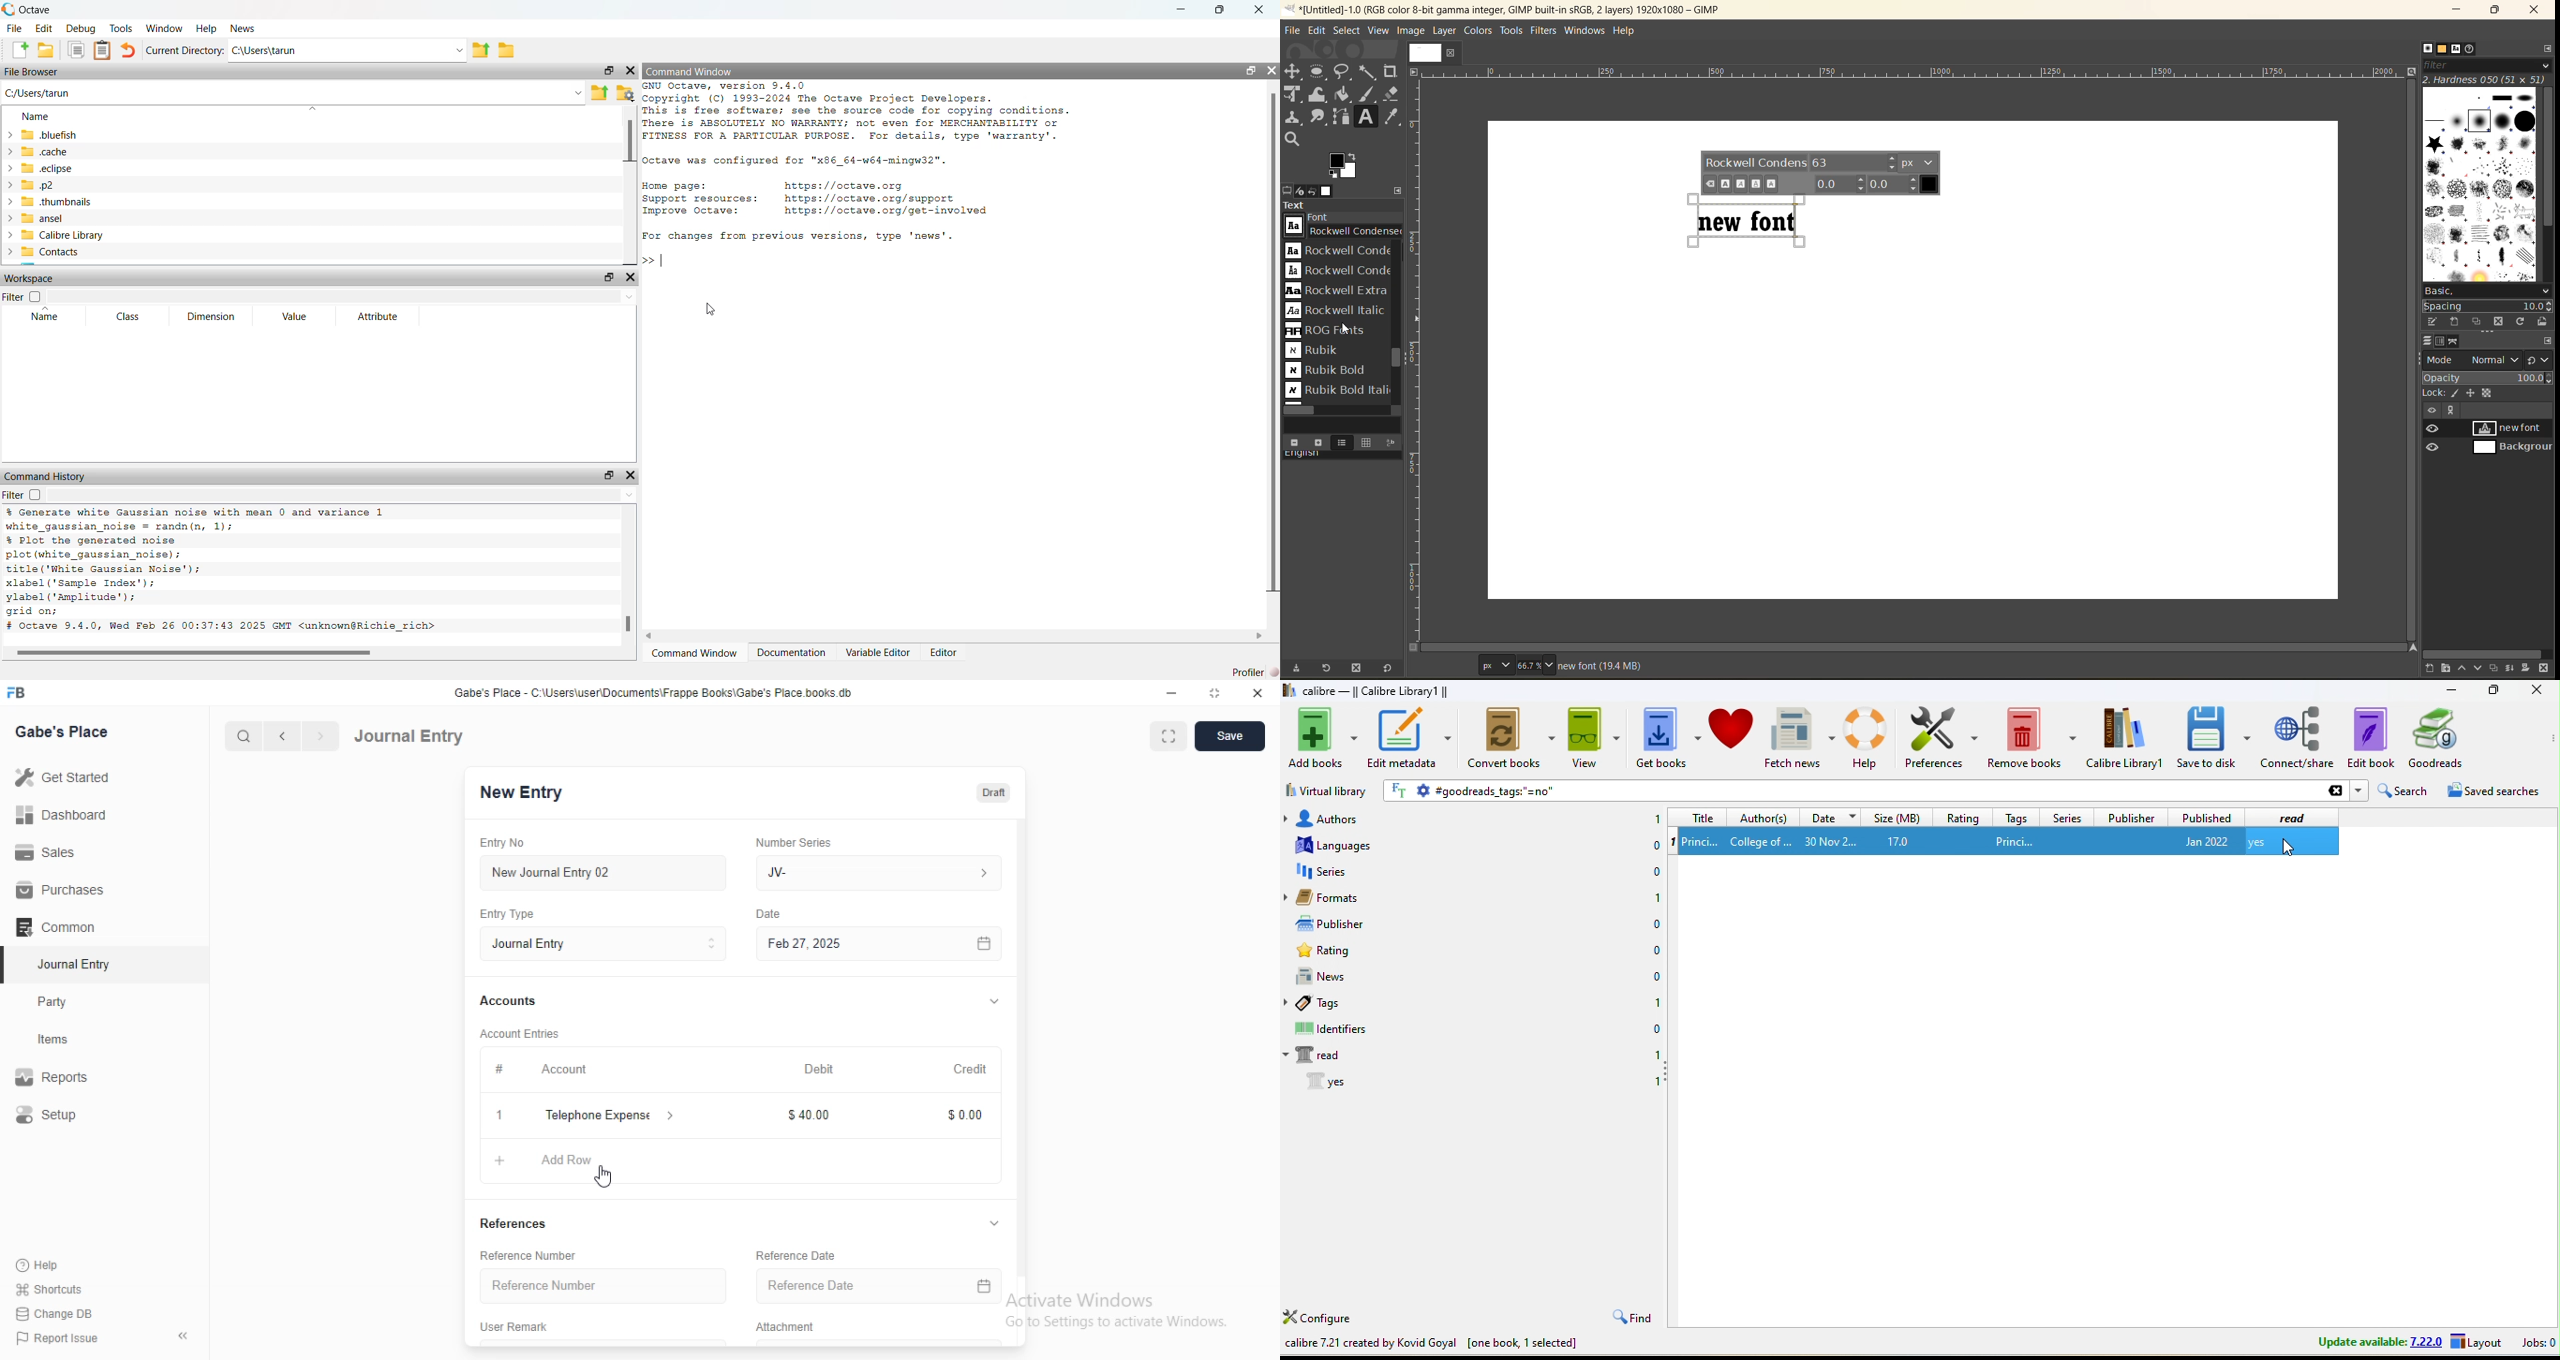  I want to click on help, so click(1868, 739).